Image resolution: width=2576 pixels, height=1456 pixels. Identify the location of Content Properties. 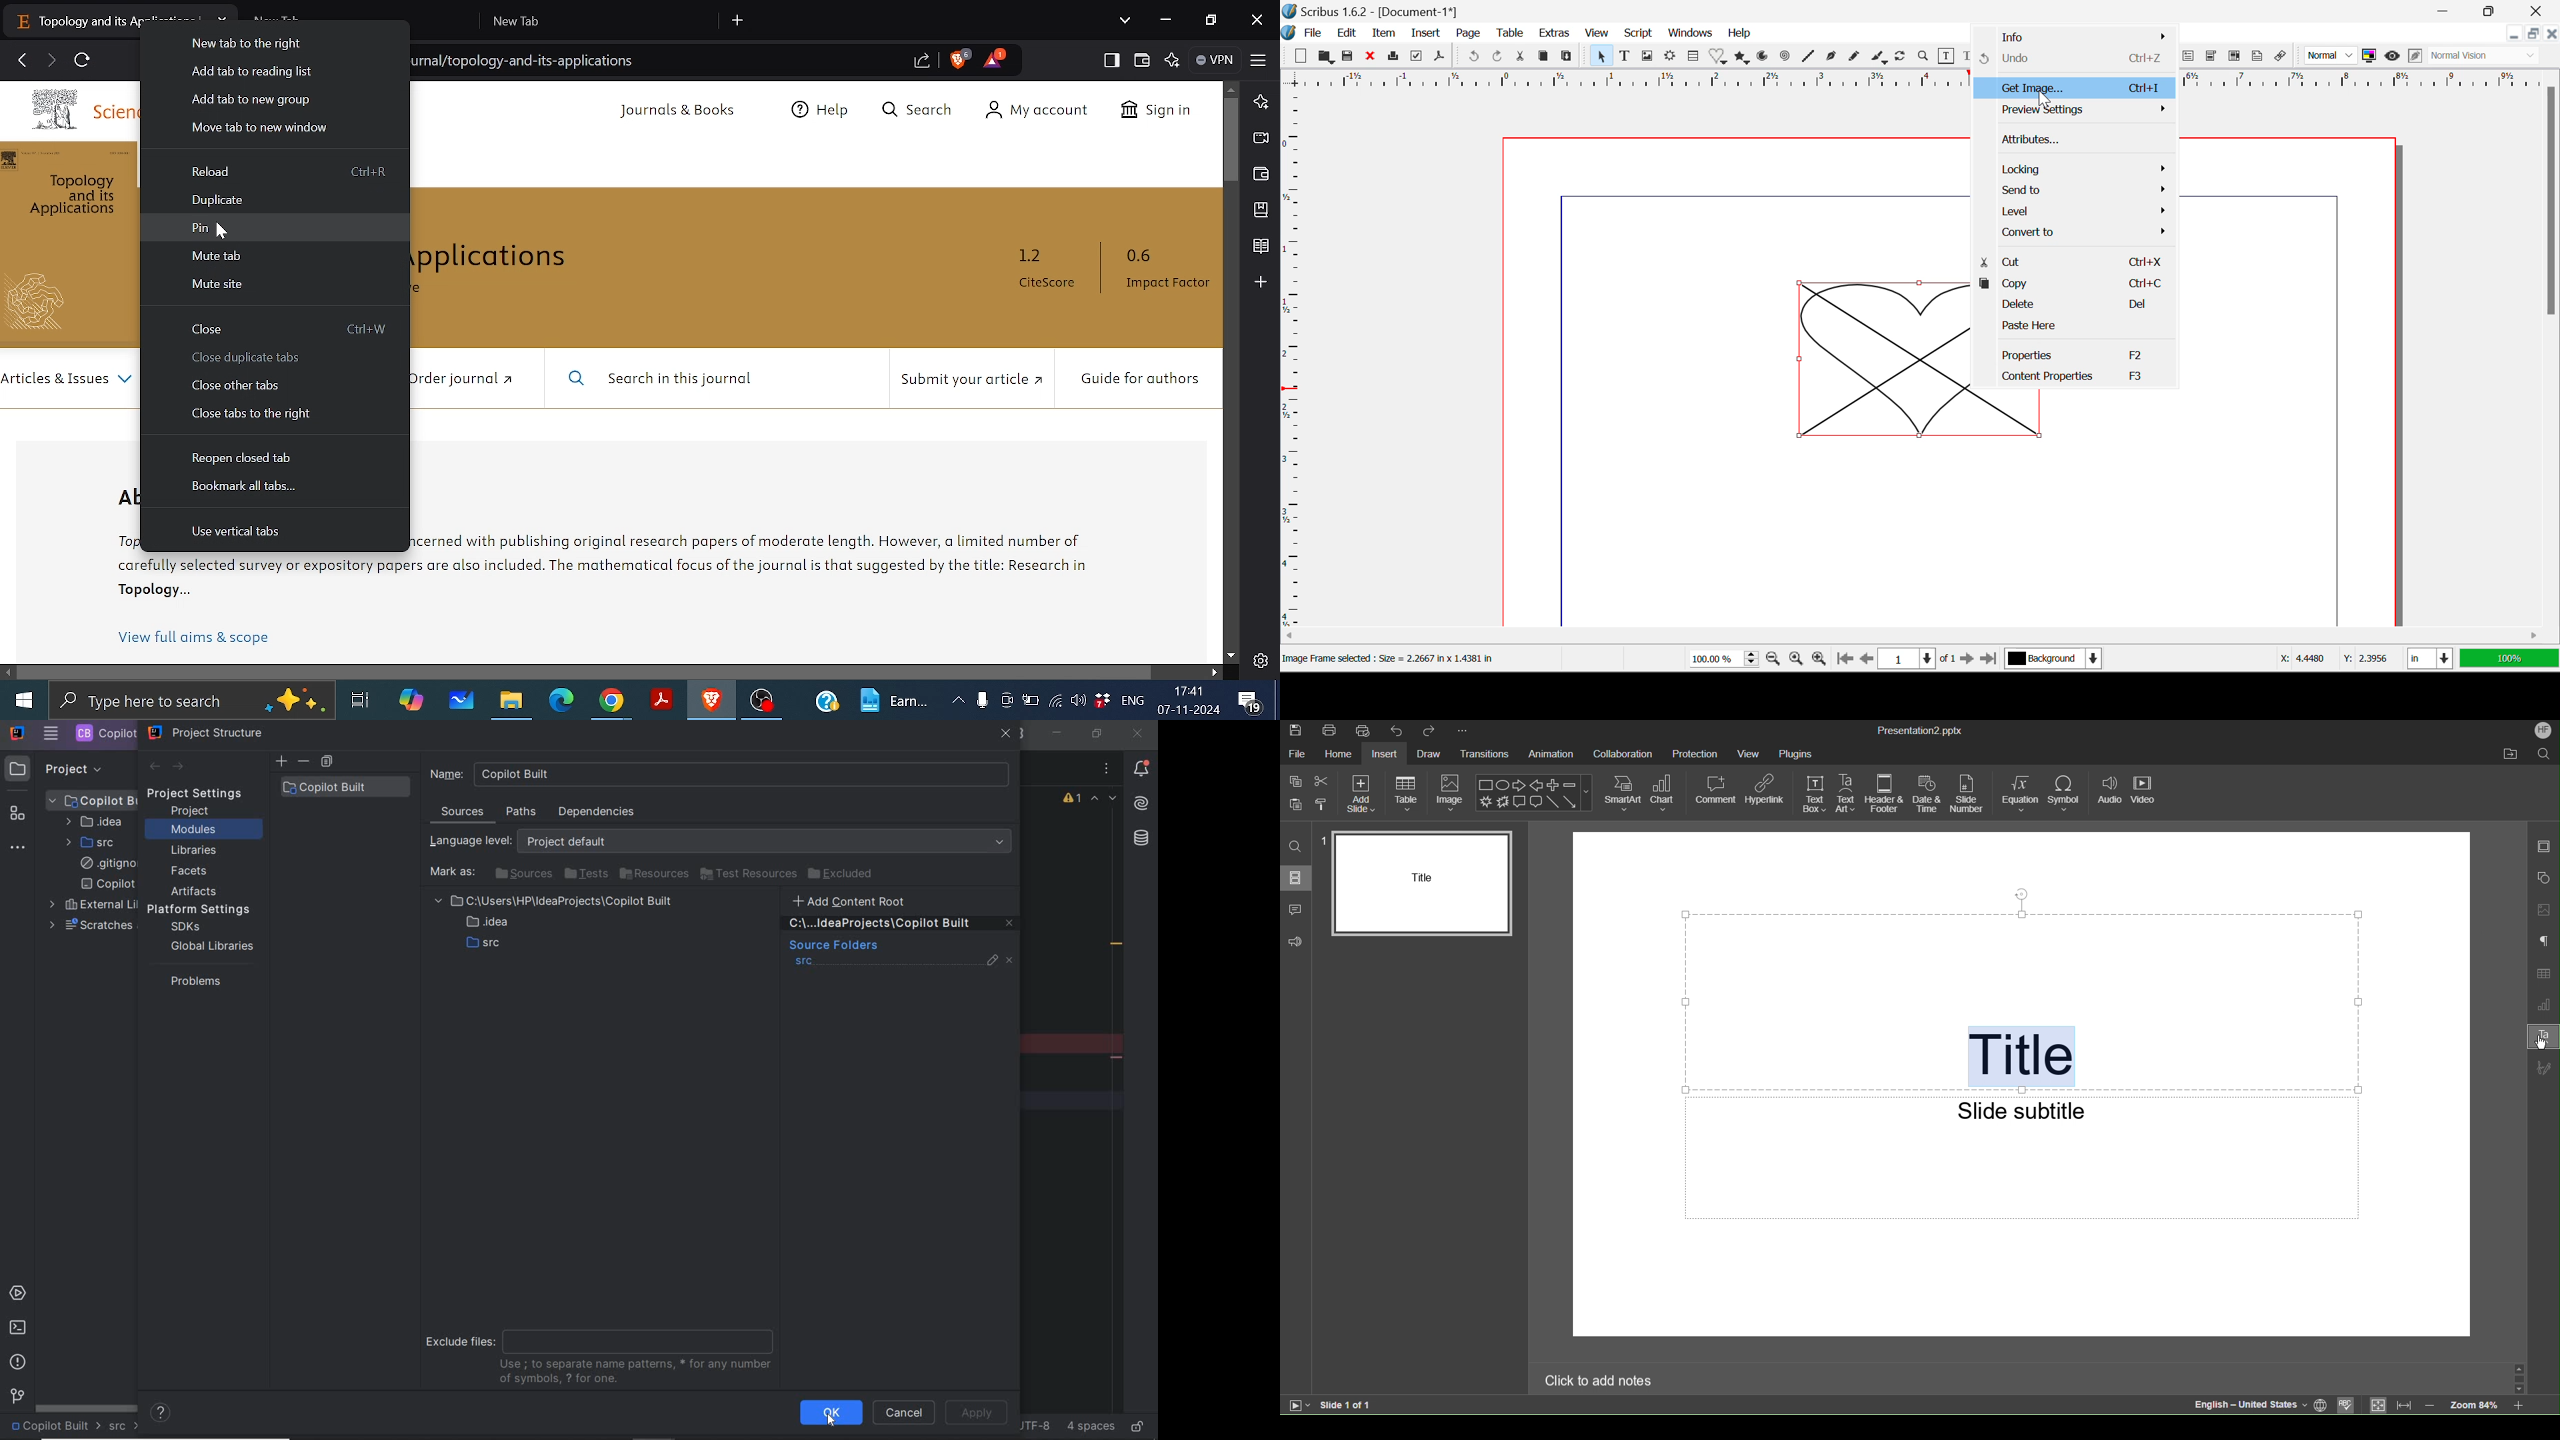
(2077, 381).